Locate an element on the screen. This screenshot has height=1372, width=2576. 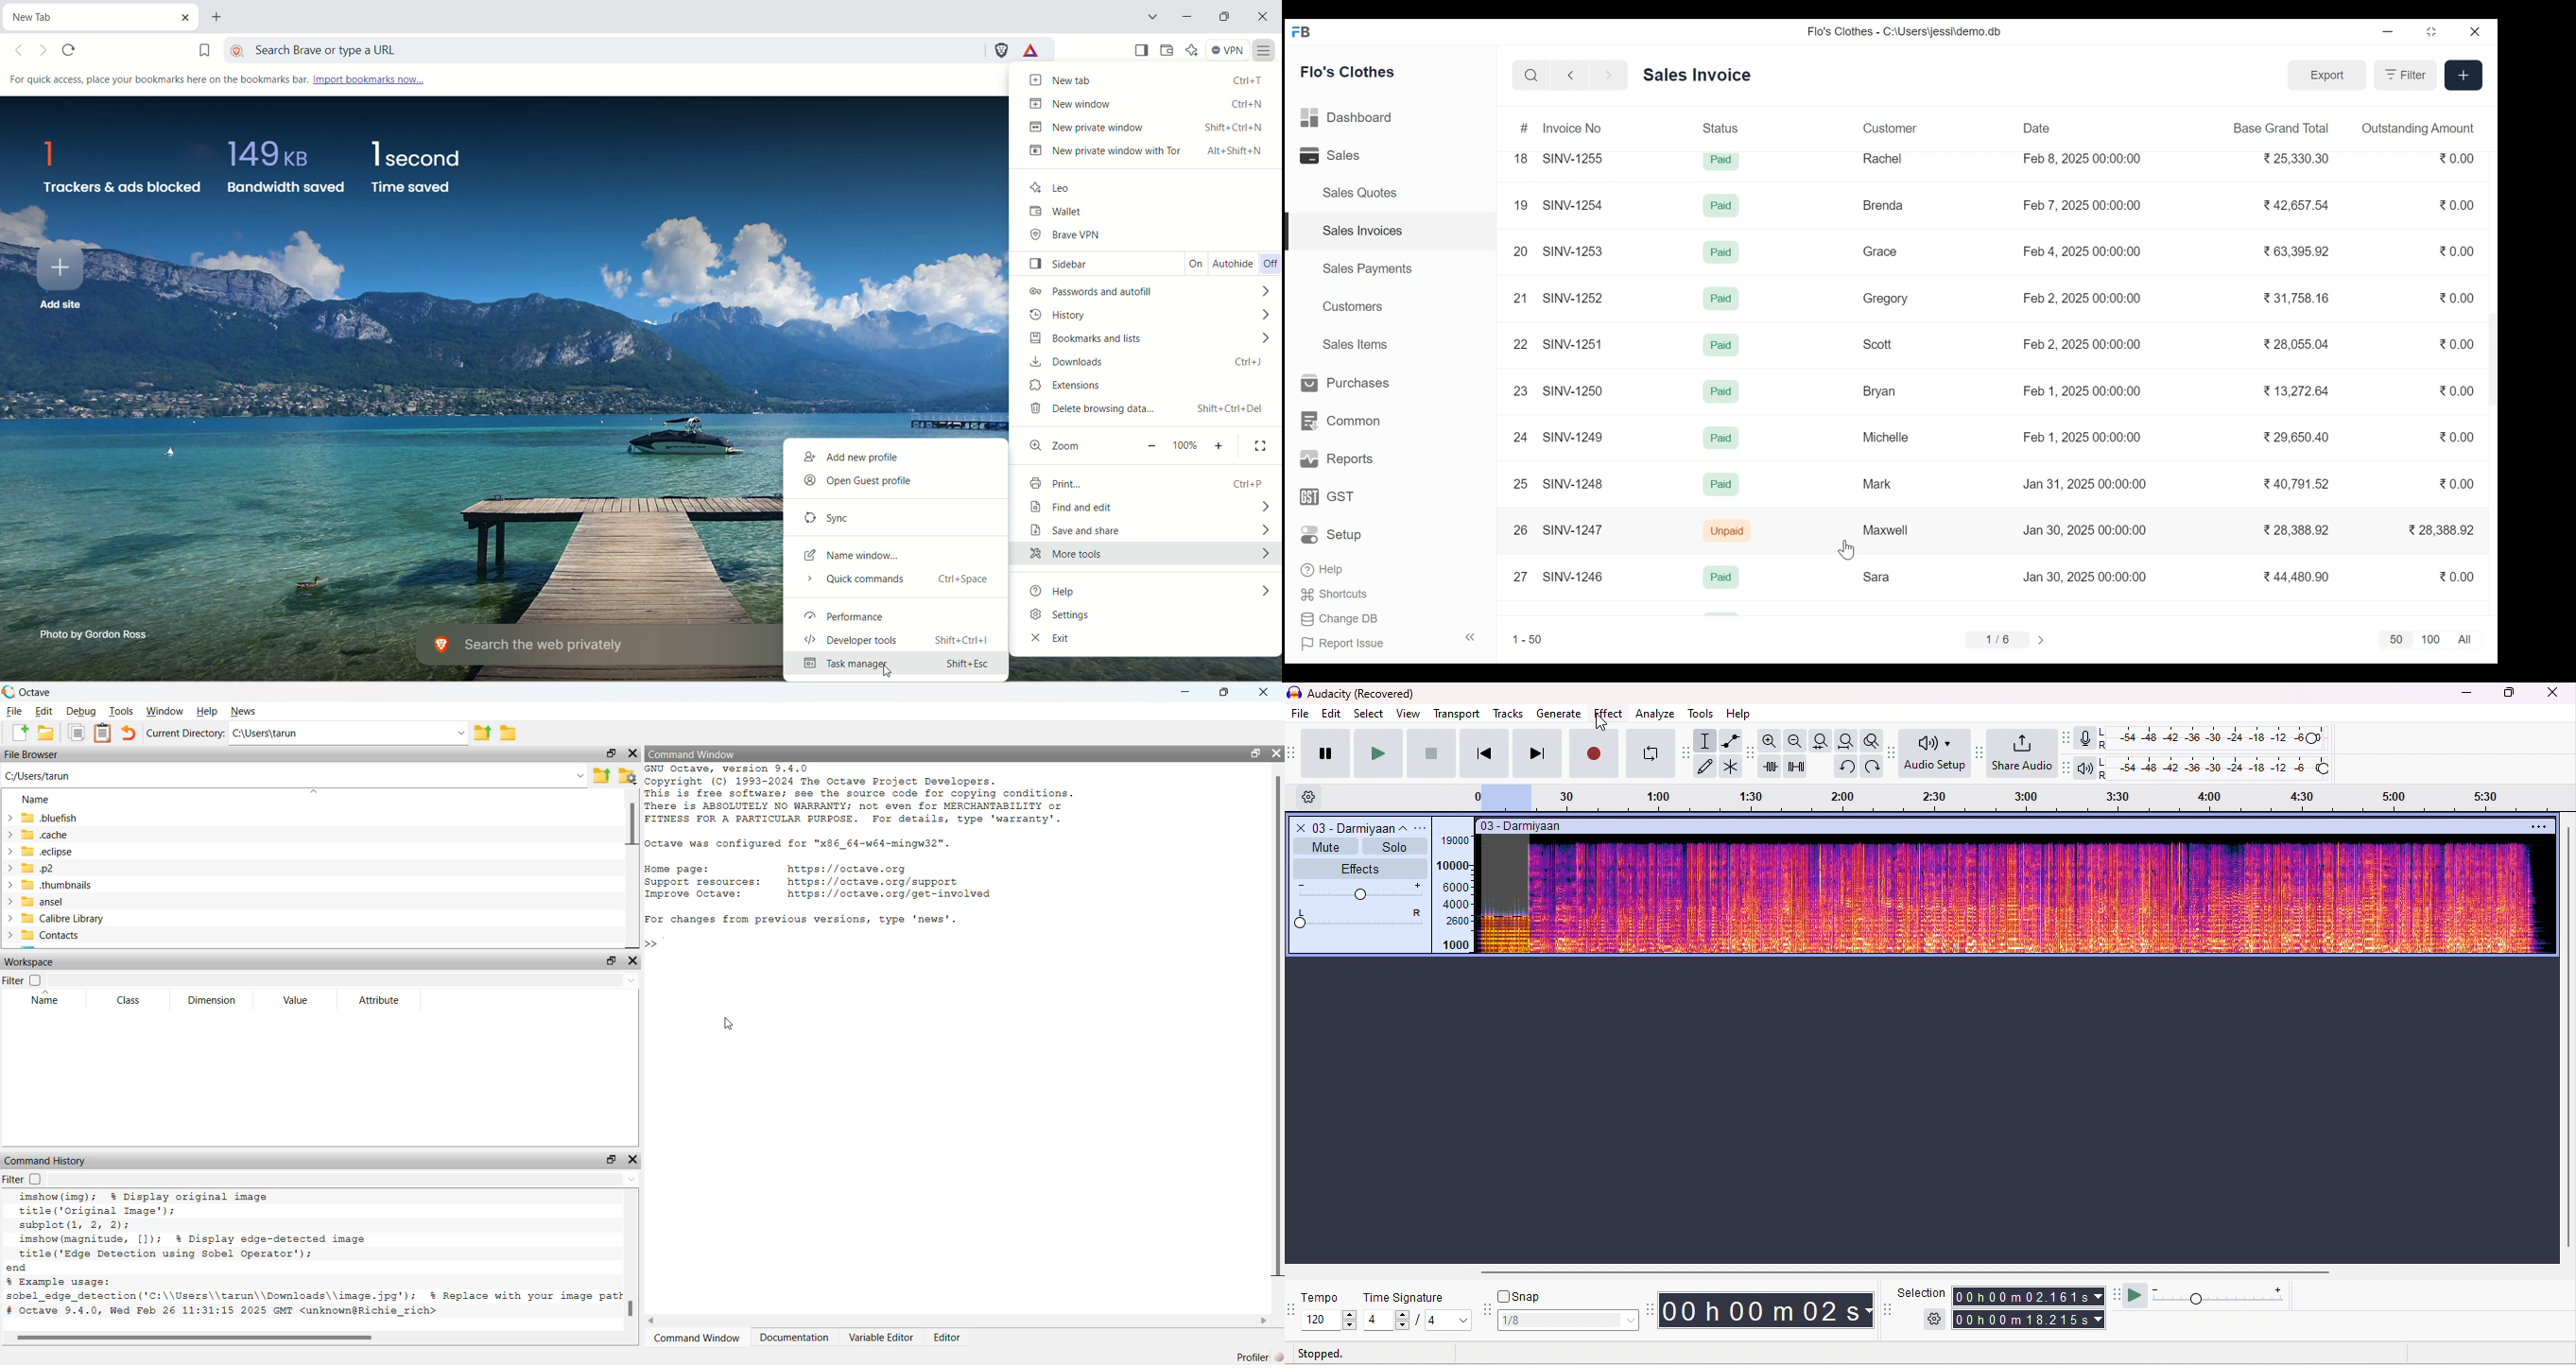
Go Forward is located at coordinates (1606, 76).